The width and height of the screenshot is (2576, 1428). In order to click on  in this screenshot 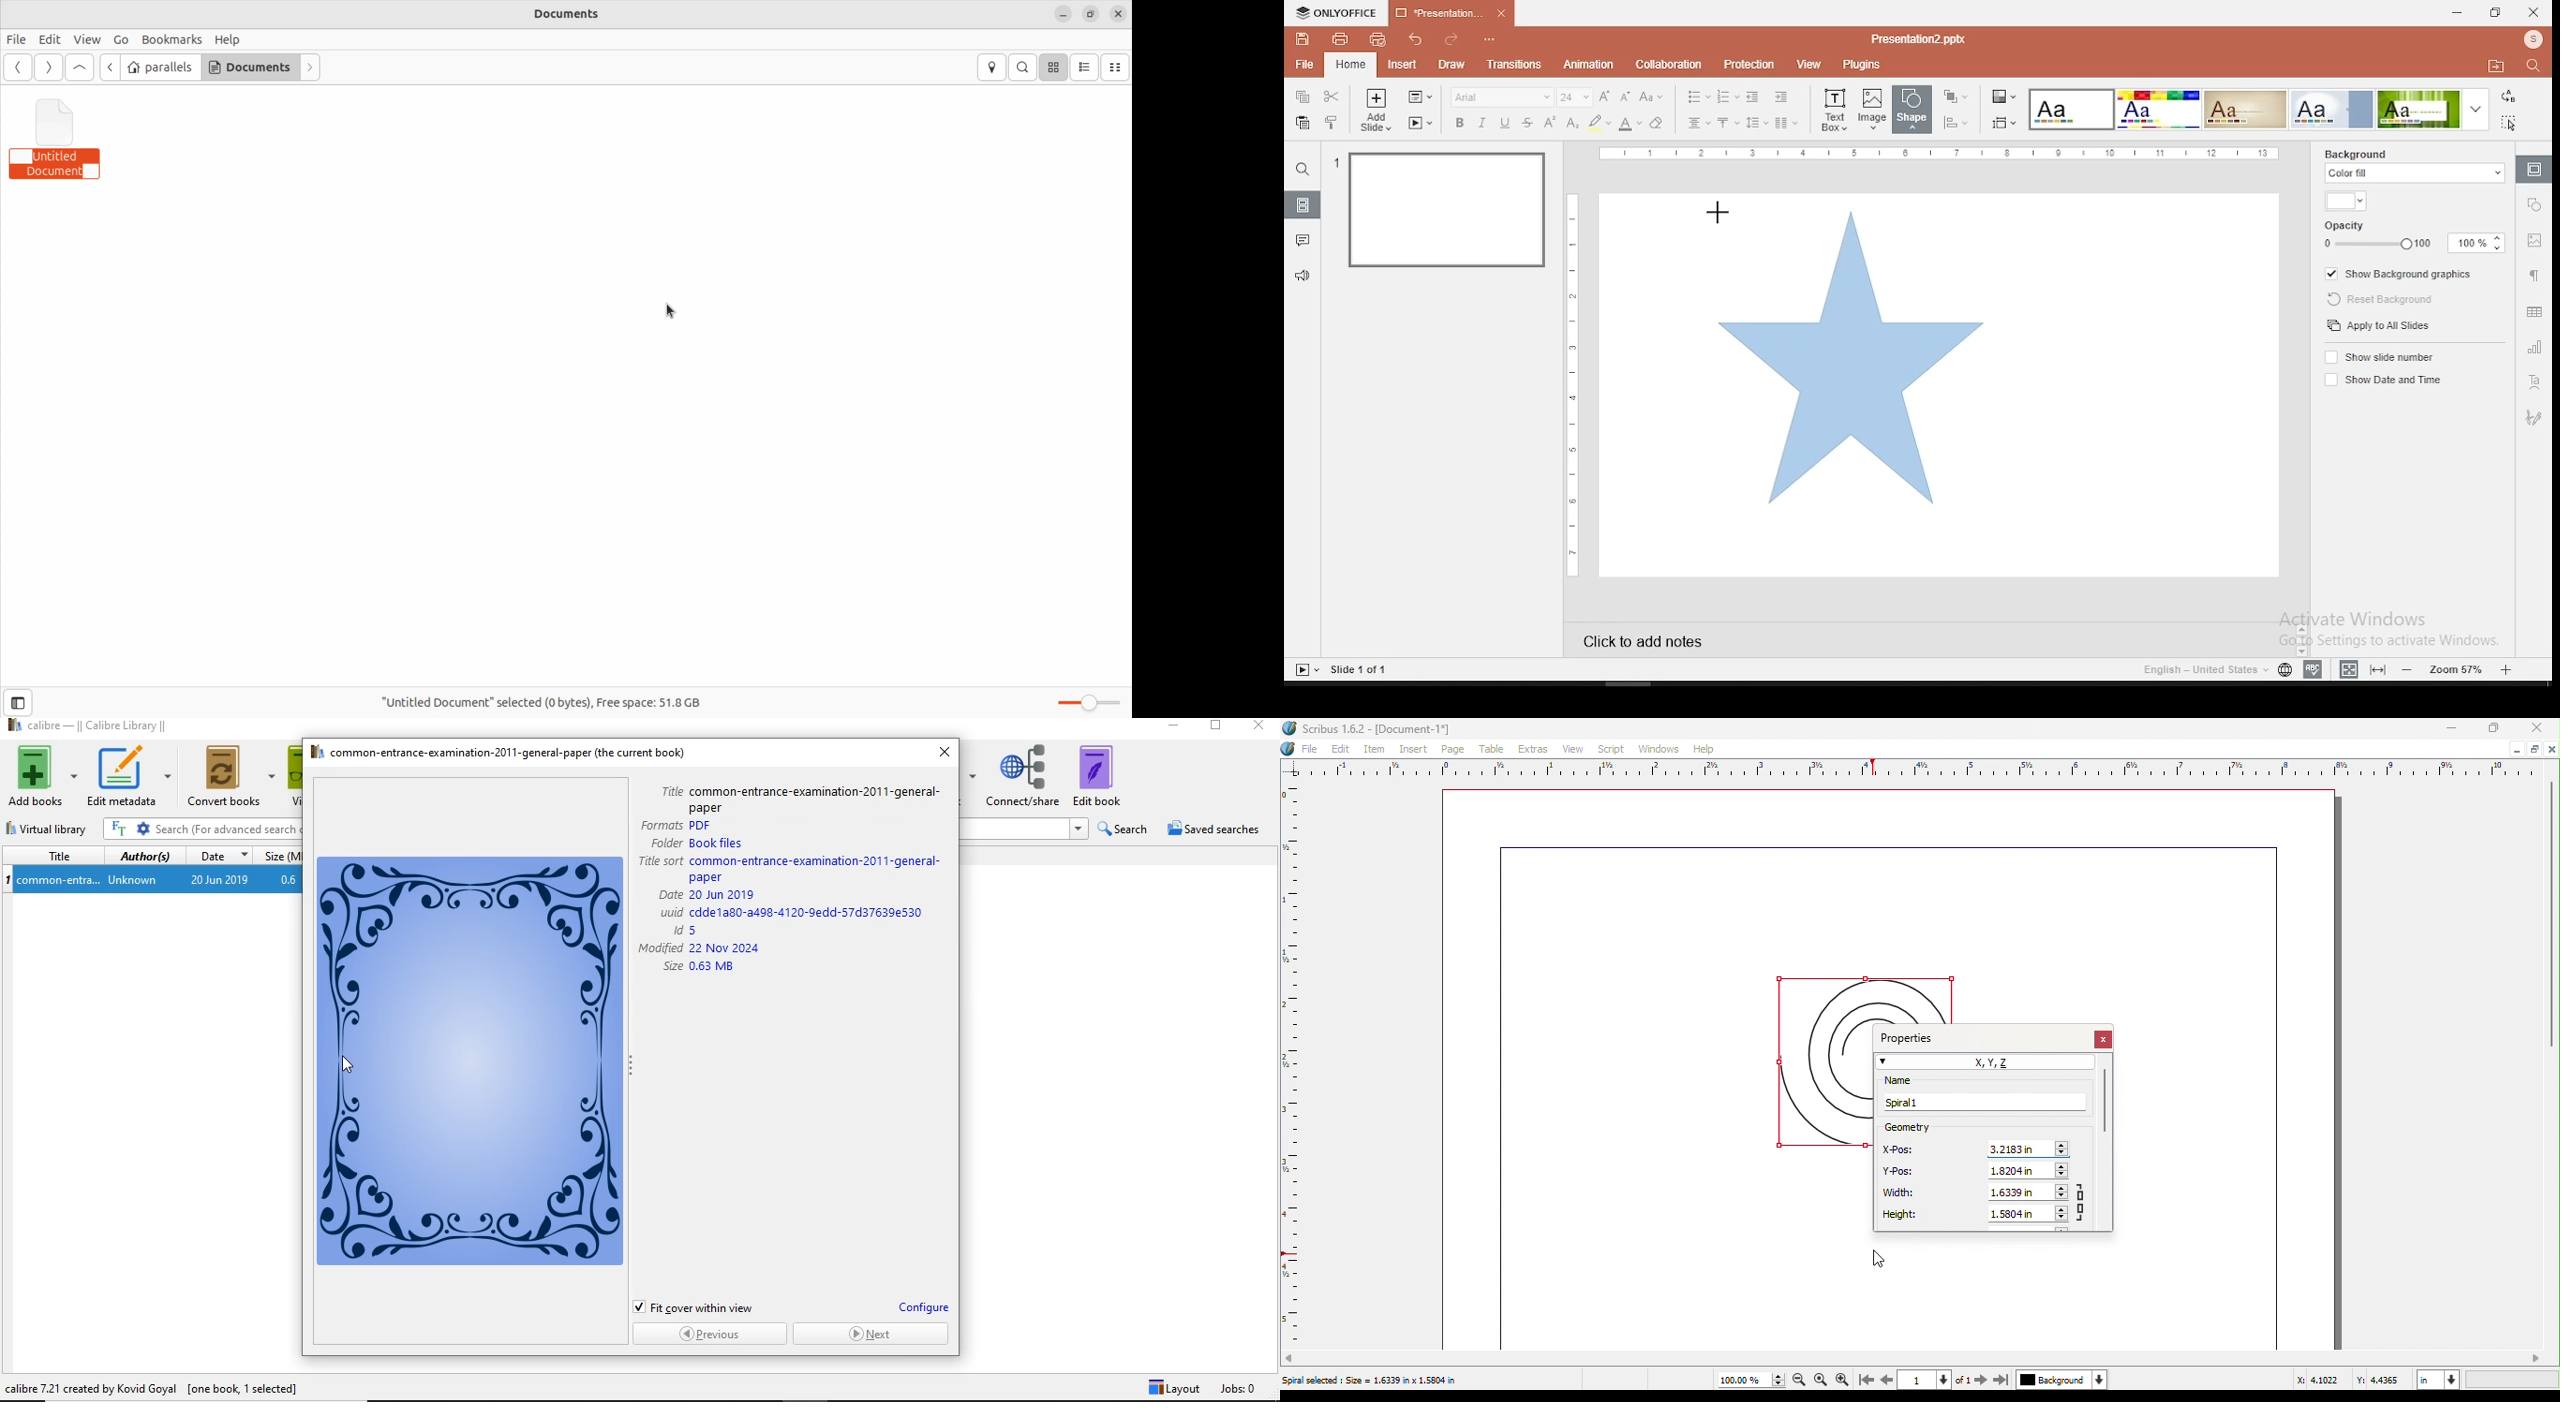, I will do `click(2158, 110)`.